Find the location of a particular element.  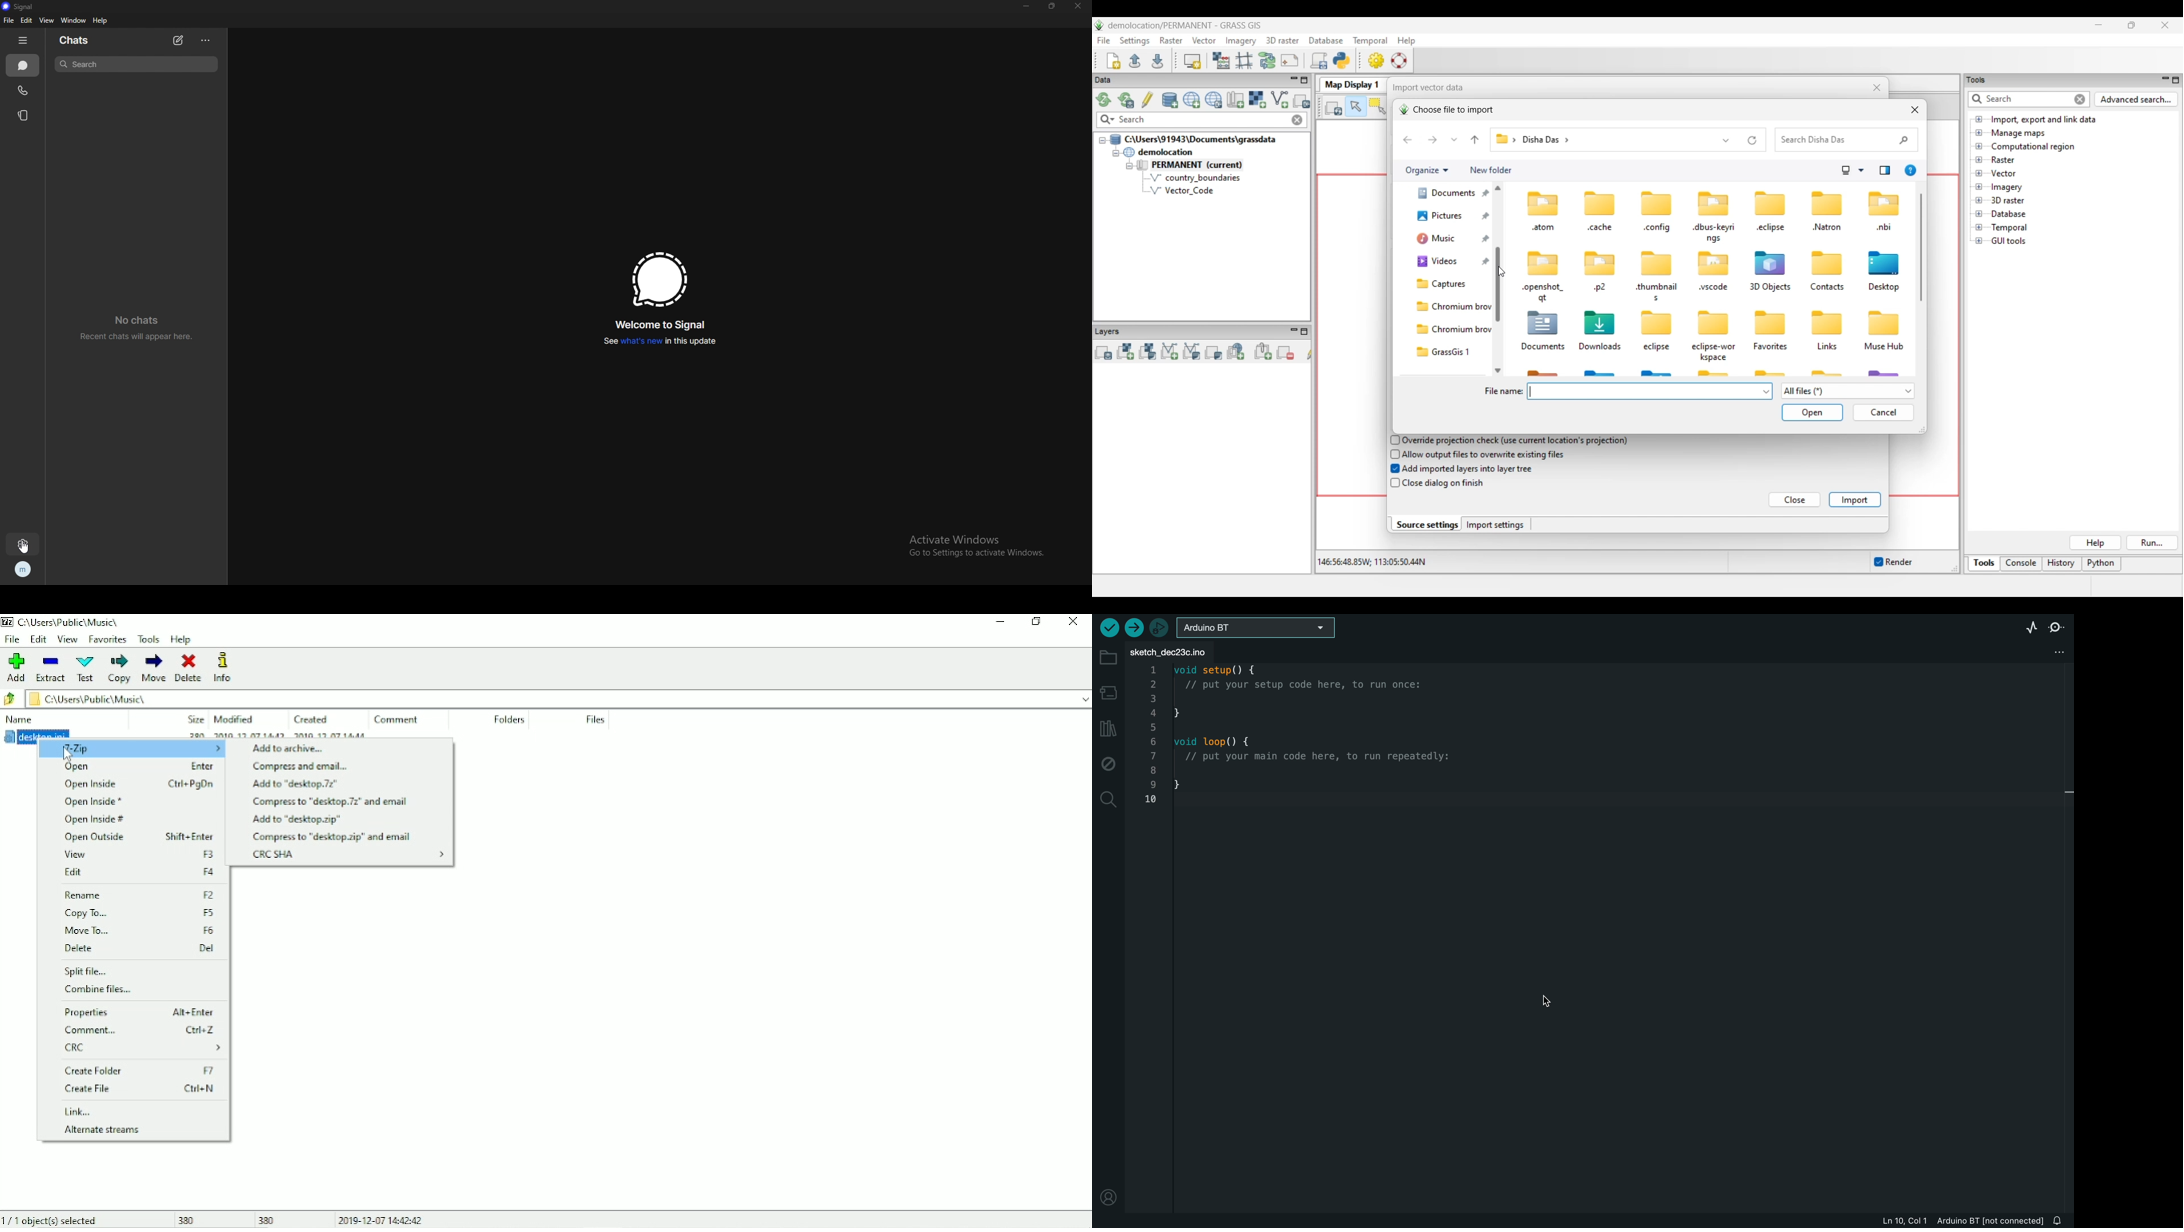

Folders is located at coordinates (507, 720).